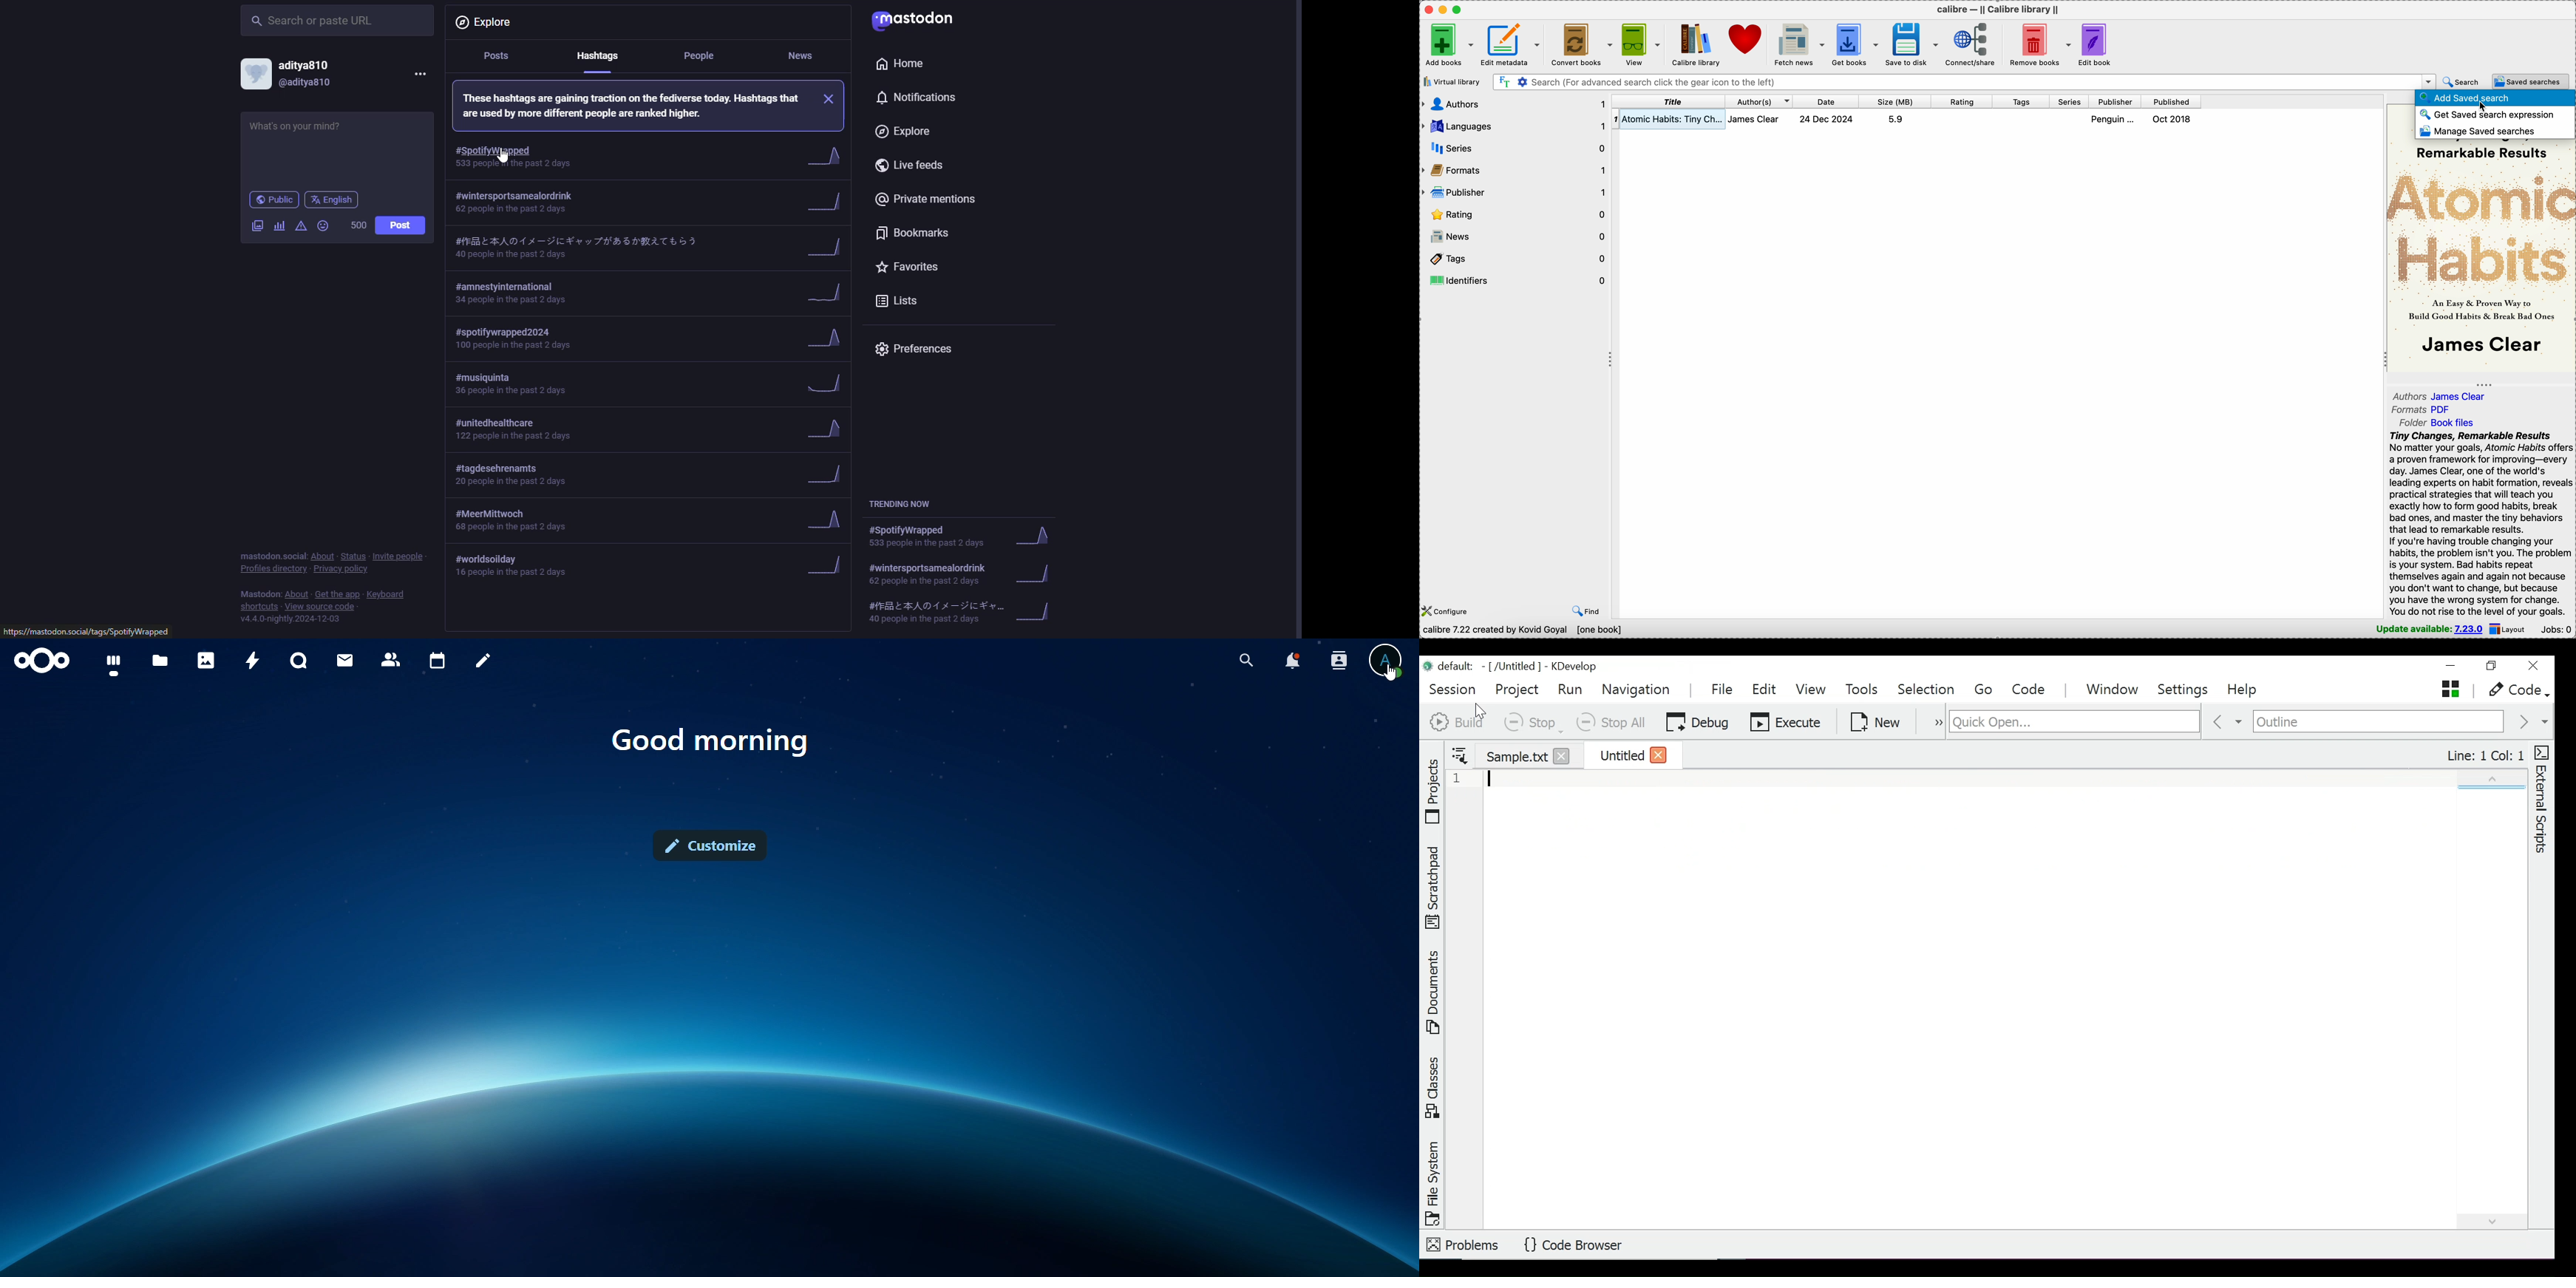  Describe the element at coordinates (500, 160) in the screenshot. I see `cursor` at that location.